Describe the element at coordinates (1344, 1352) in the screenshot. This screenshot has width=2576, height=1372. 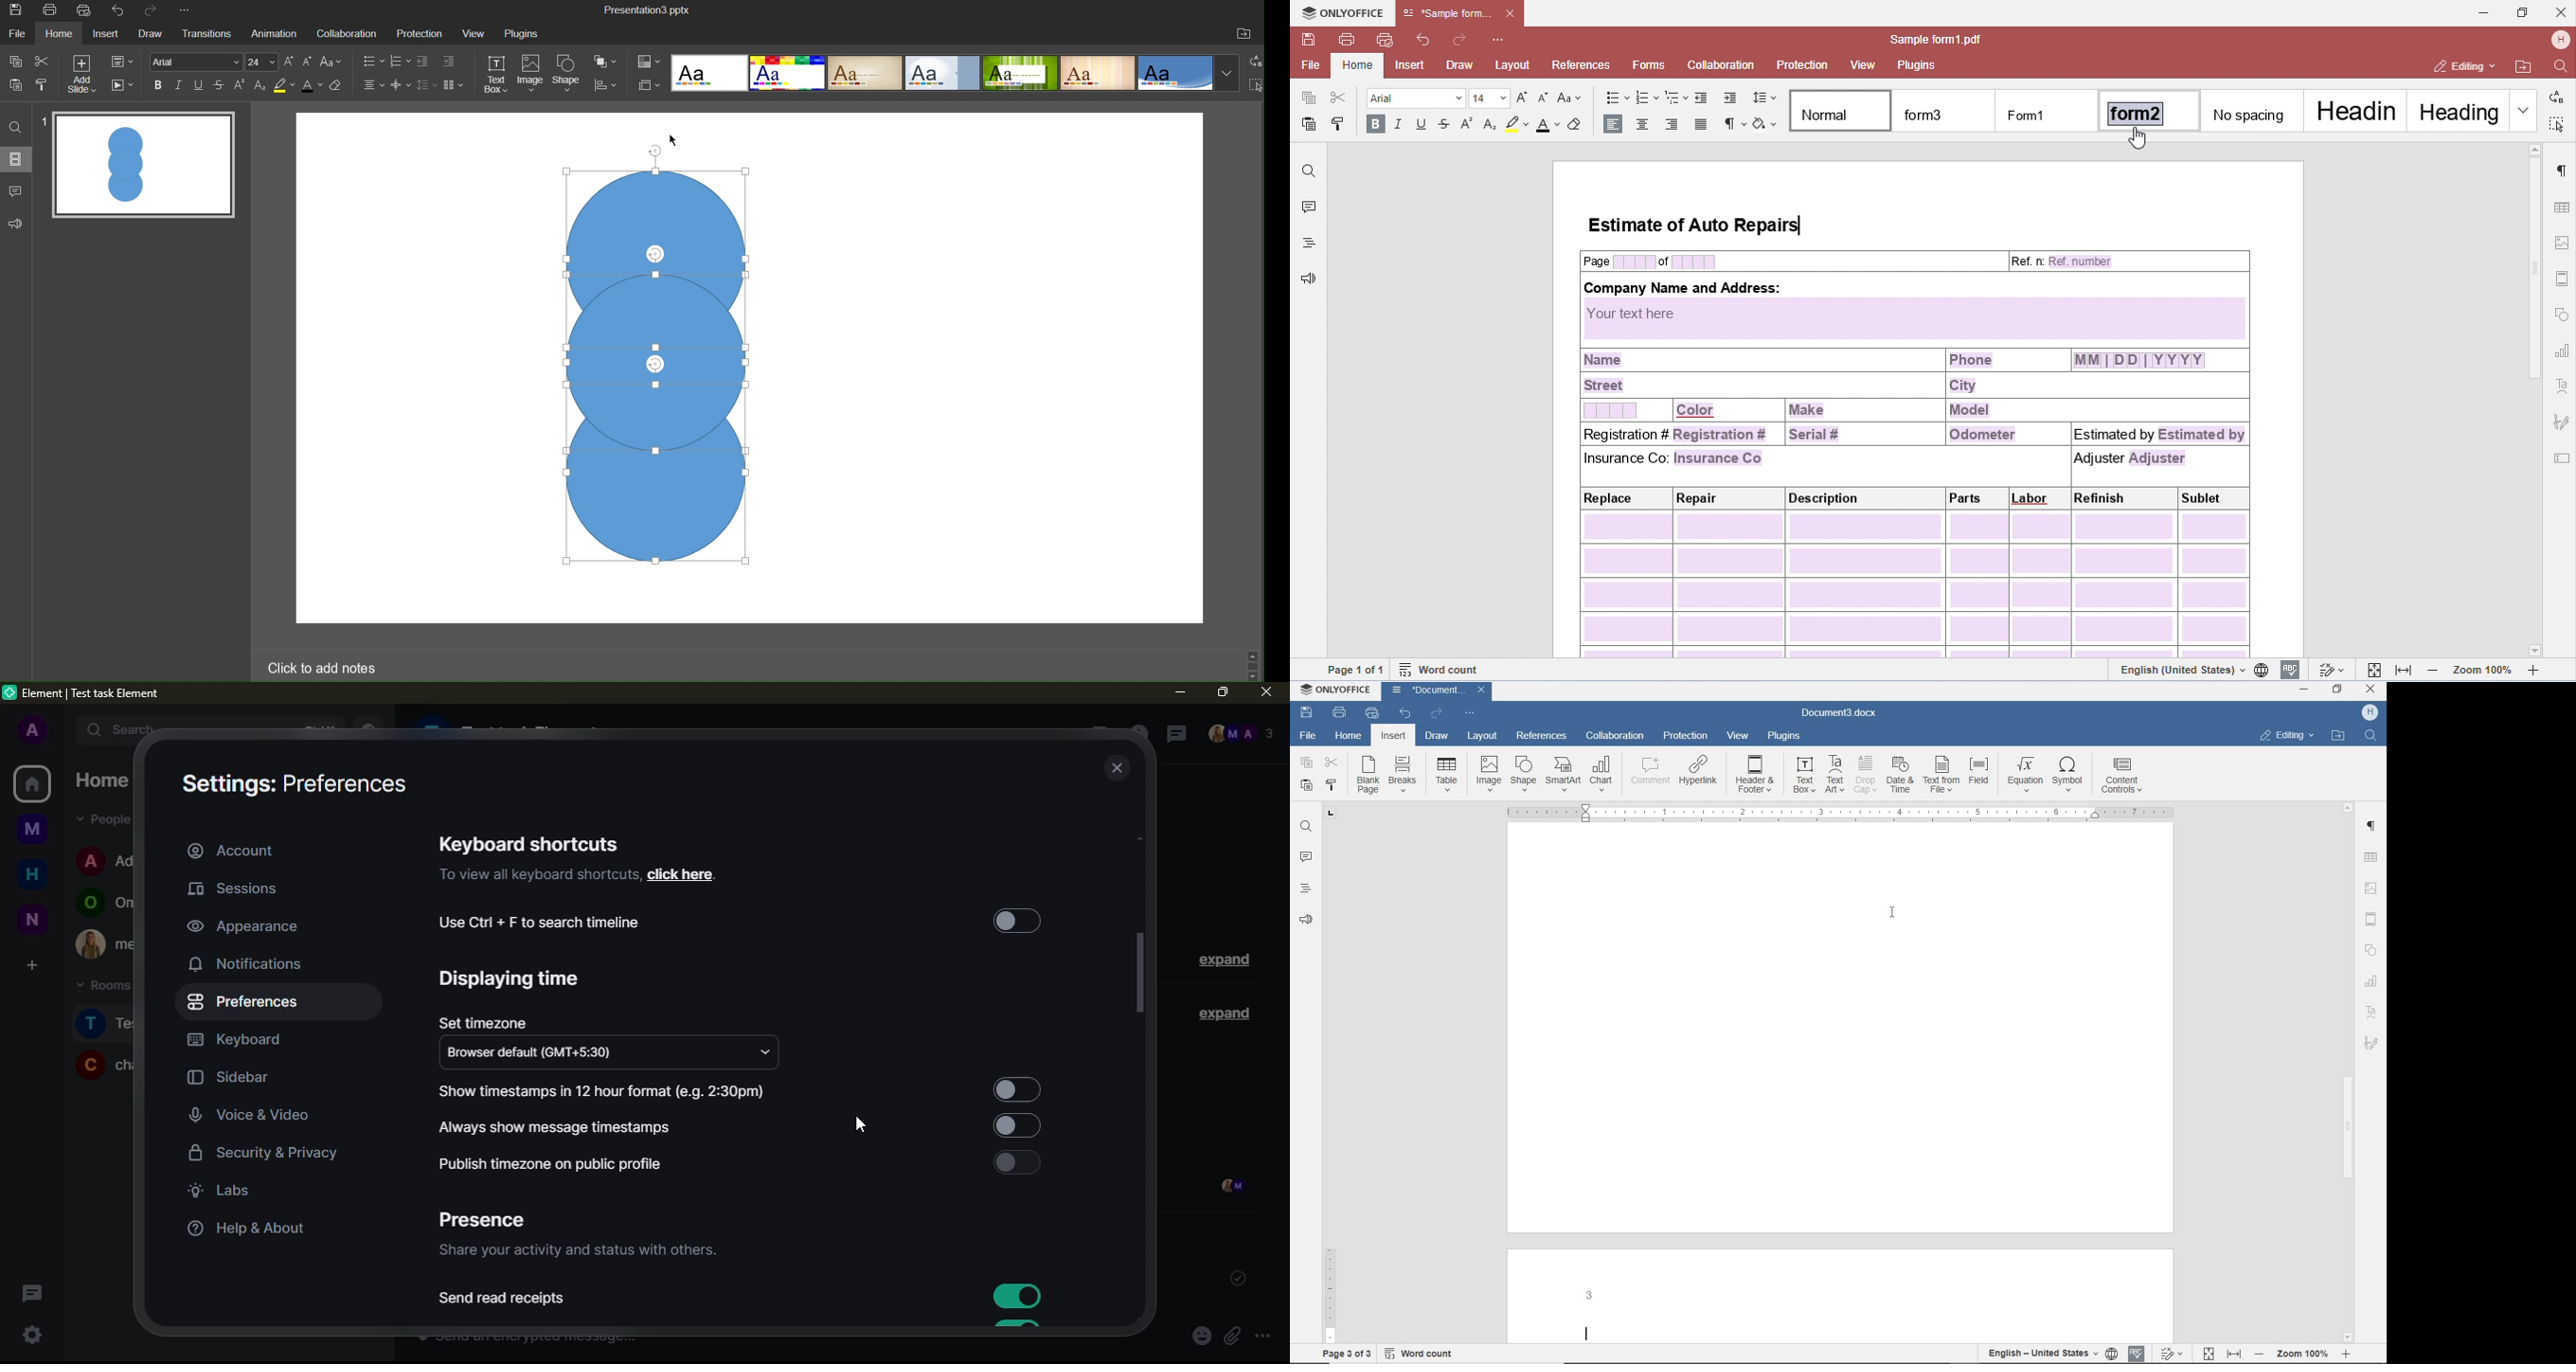
I see `PAGE 3 OF 3` at that location.